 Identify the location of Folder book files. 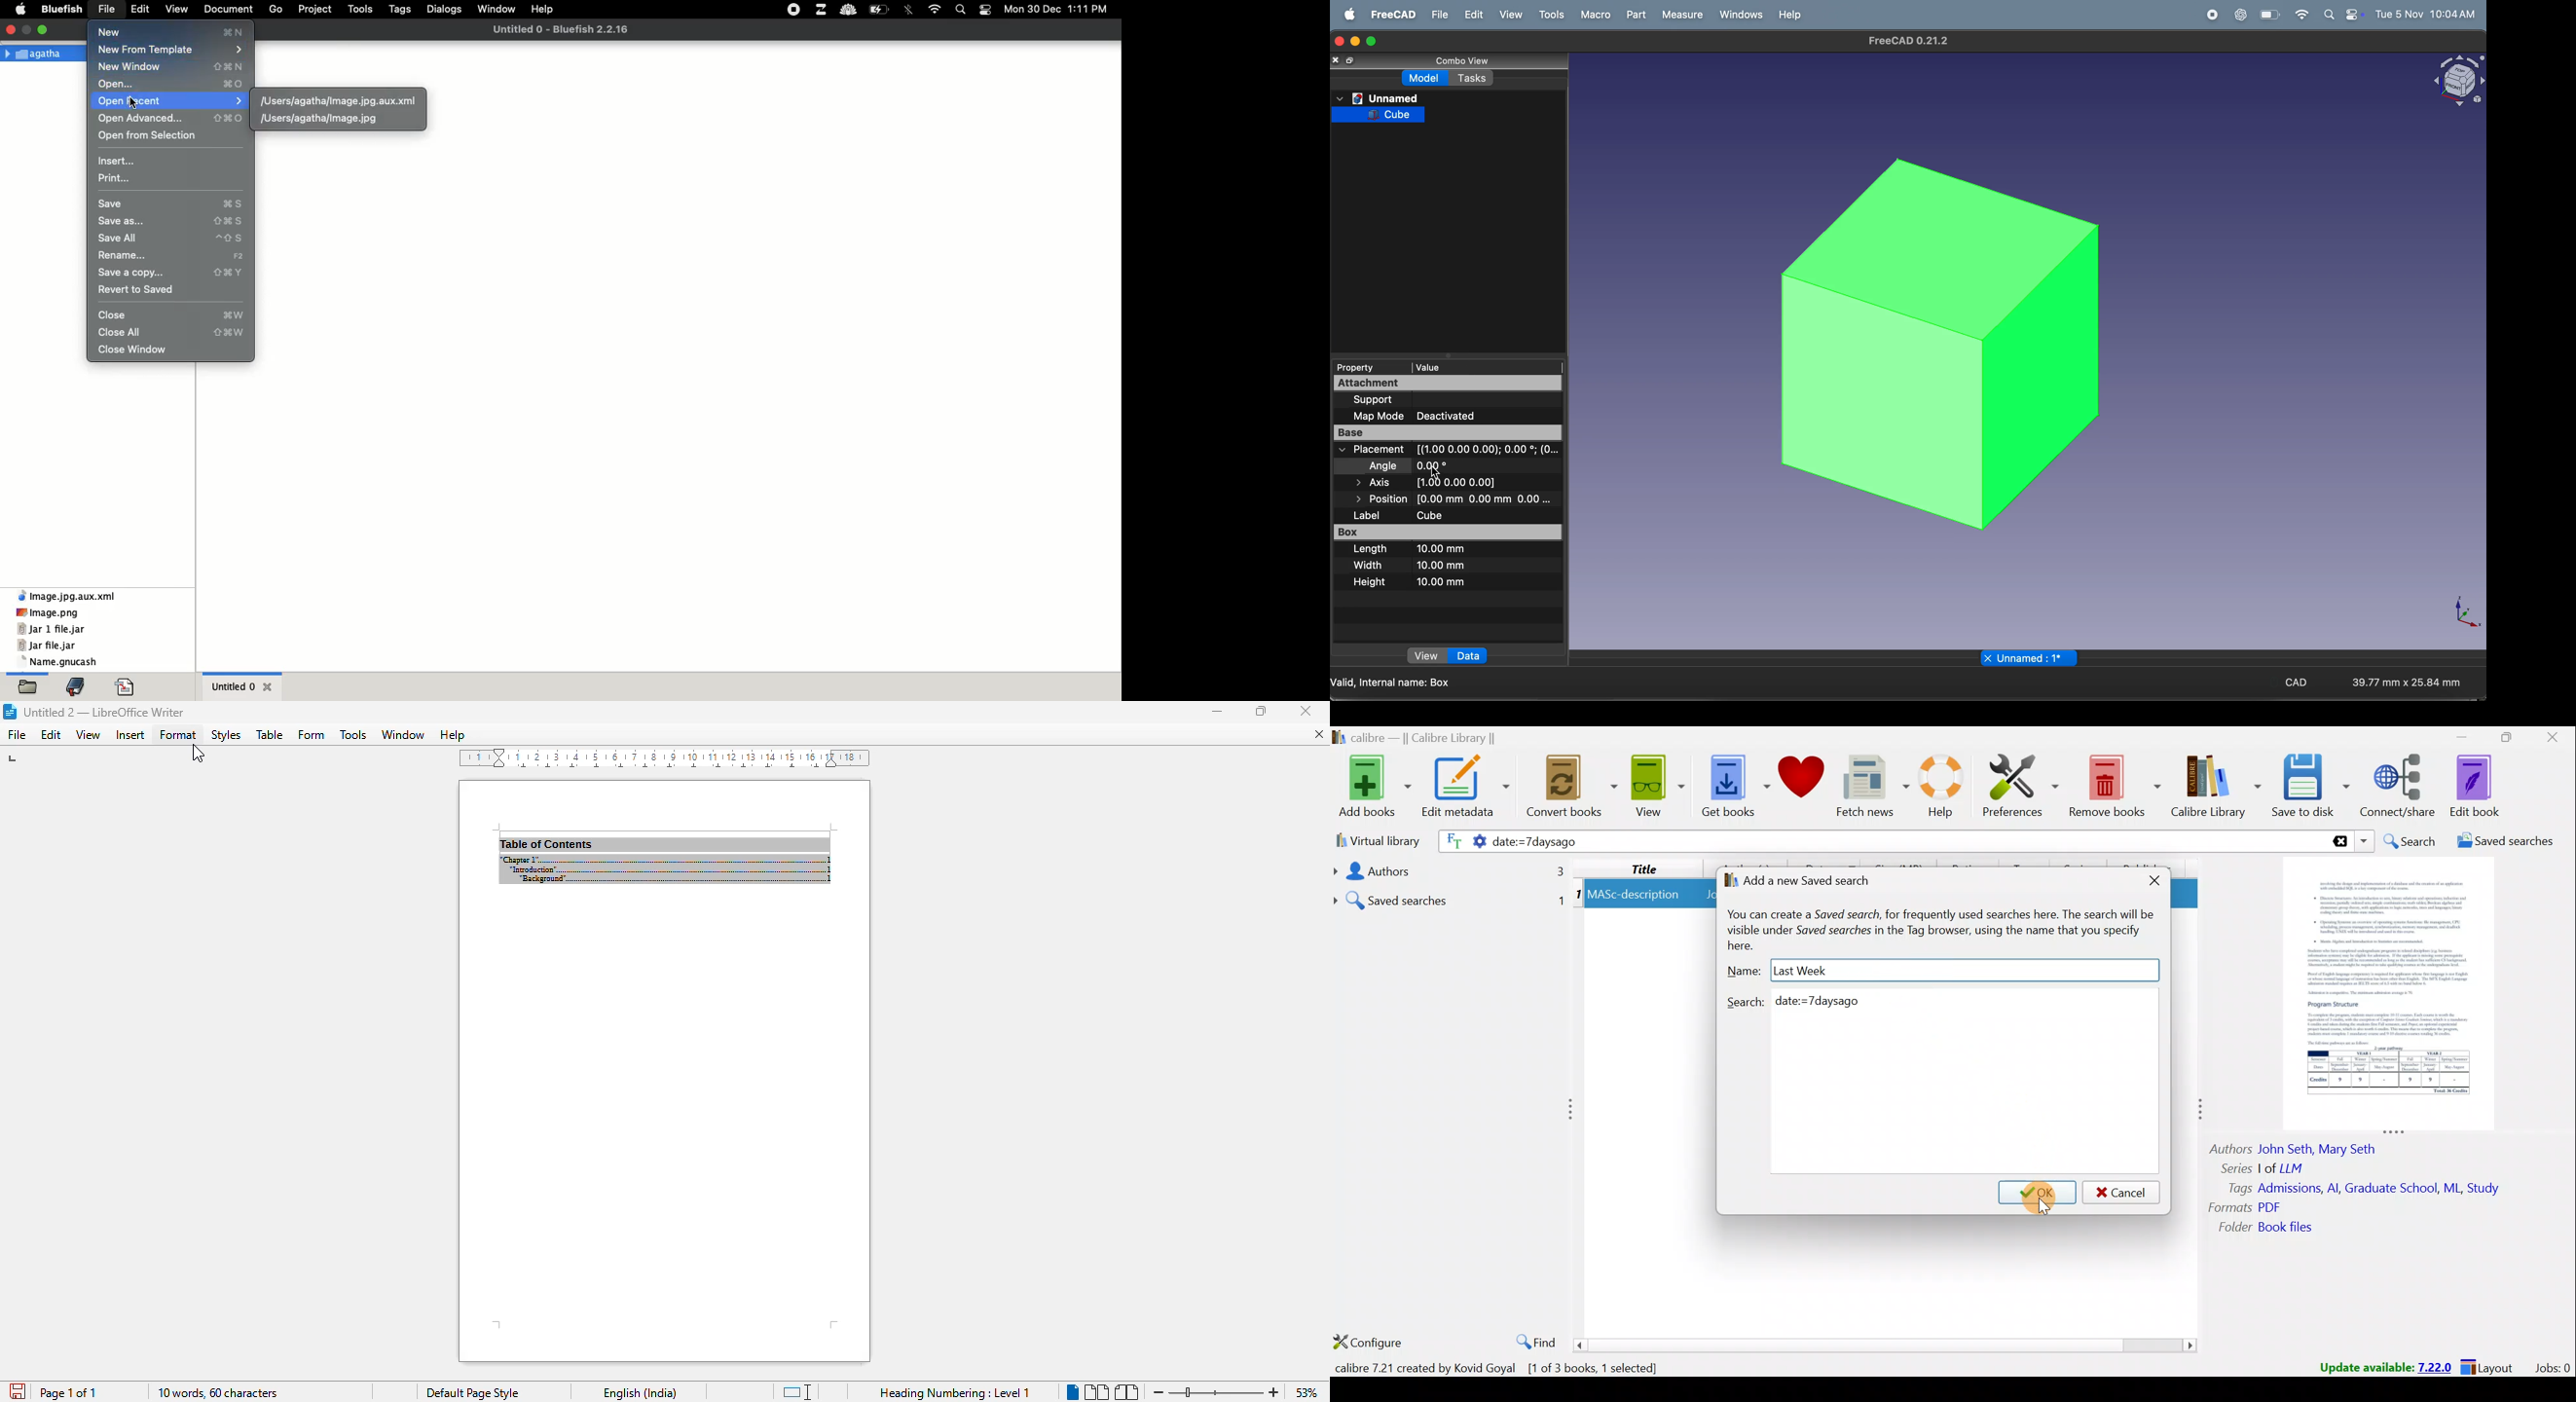
(2275, 1228).